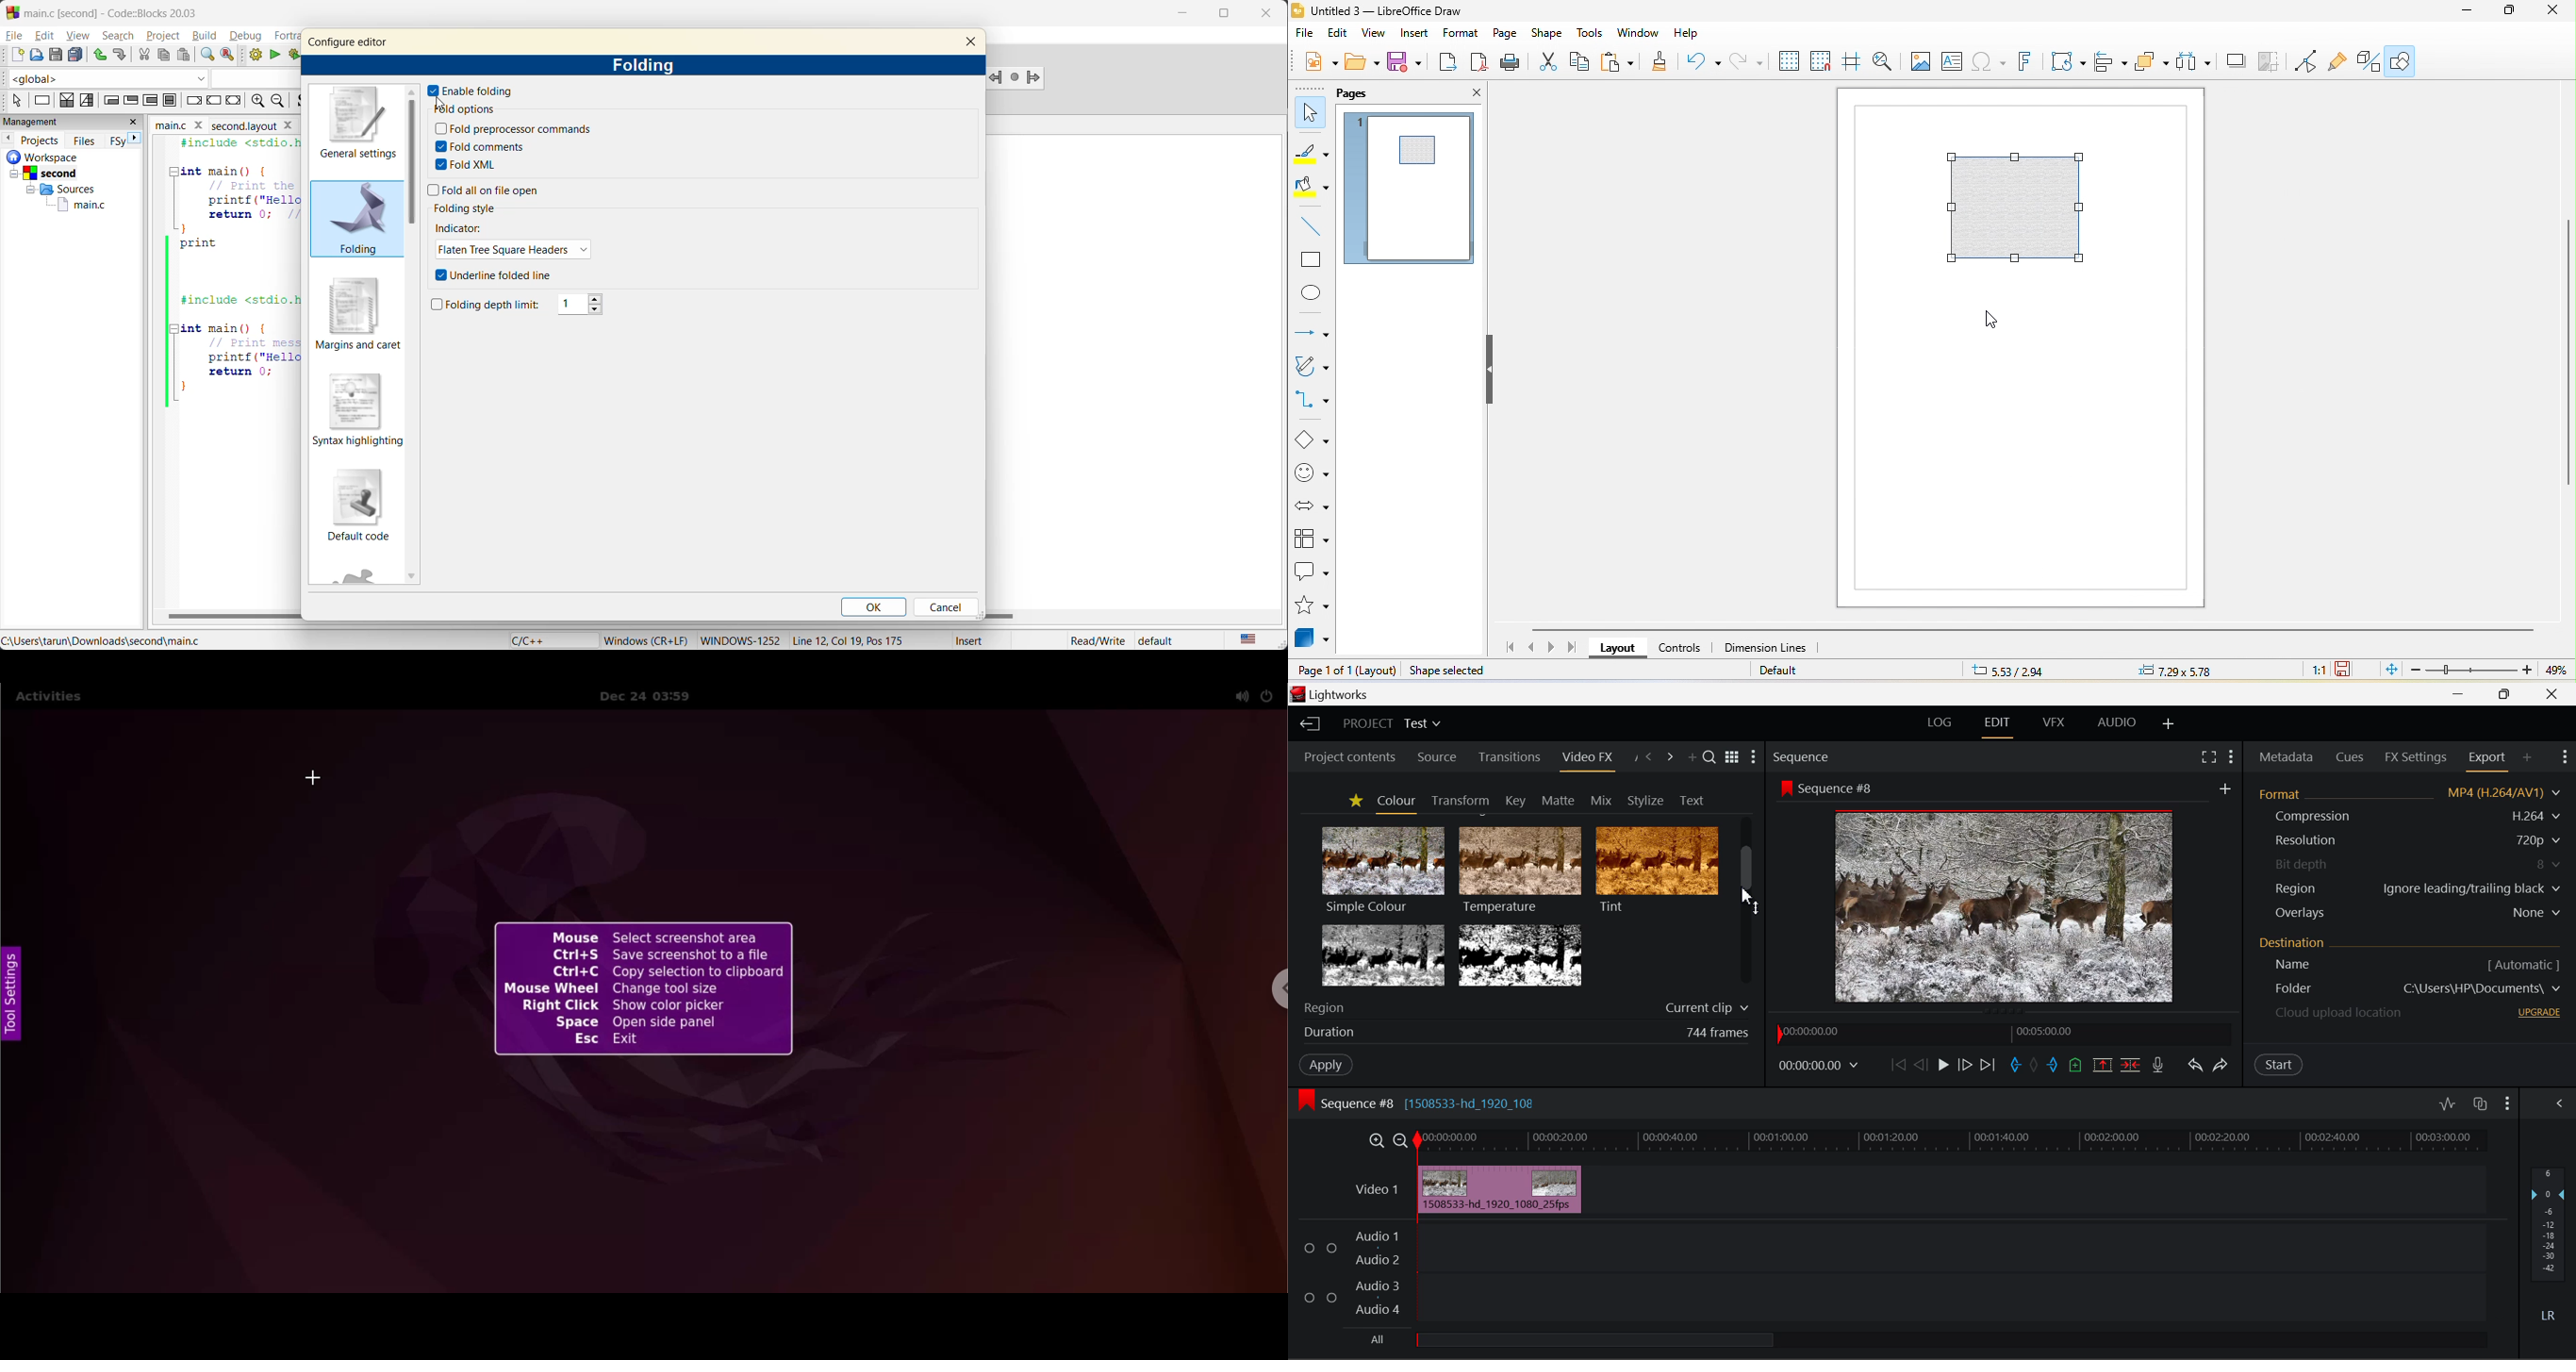 The width and height of the screenshot is (2576, 1372). What do you see at coordinates (1814, 1032) in the screenshot?
I see `00:00:00.00` at bounding box center [1814, 1032].